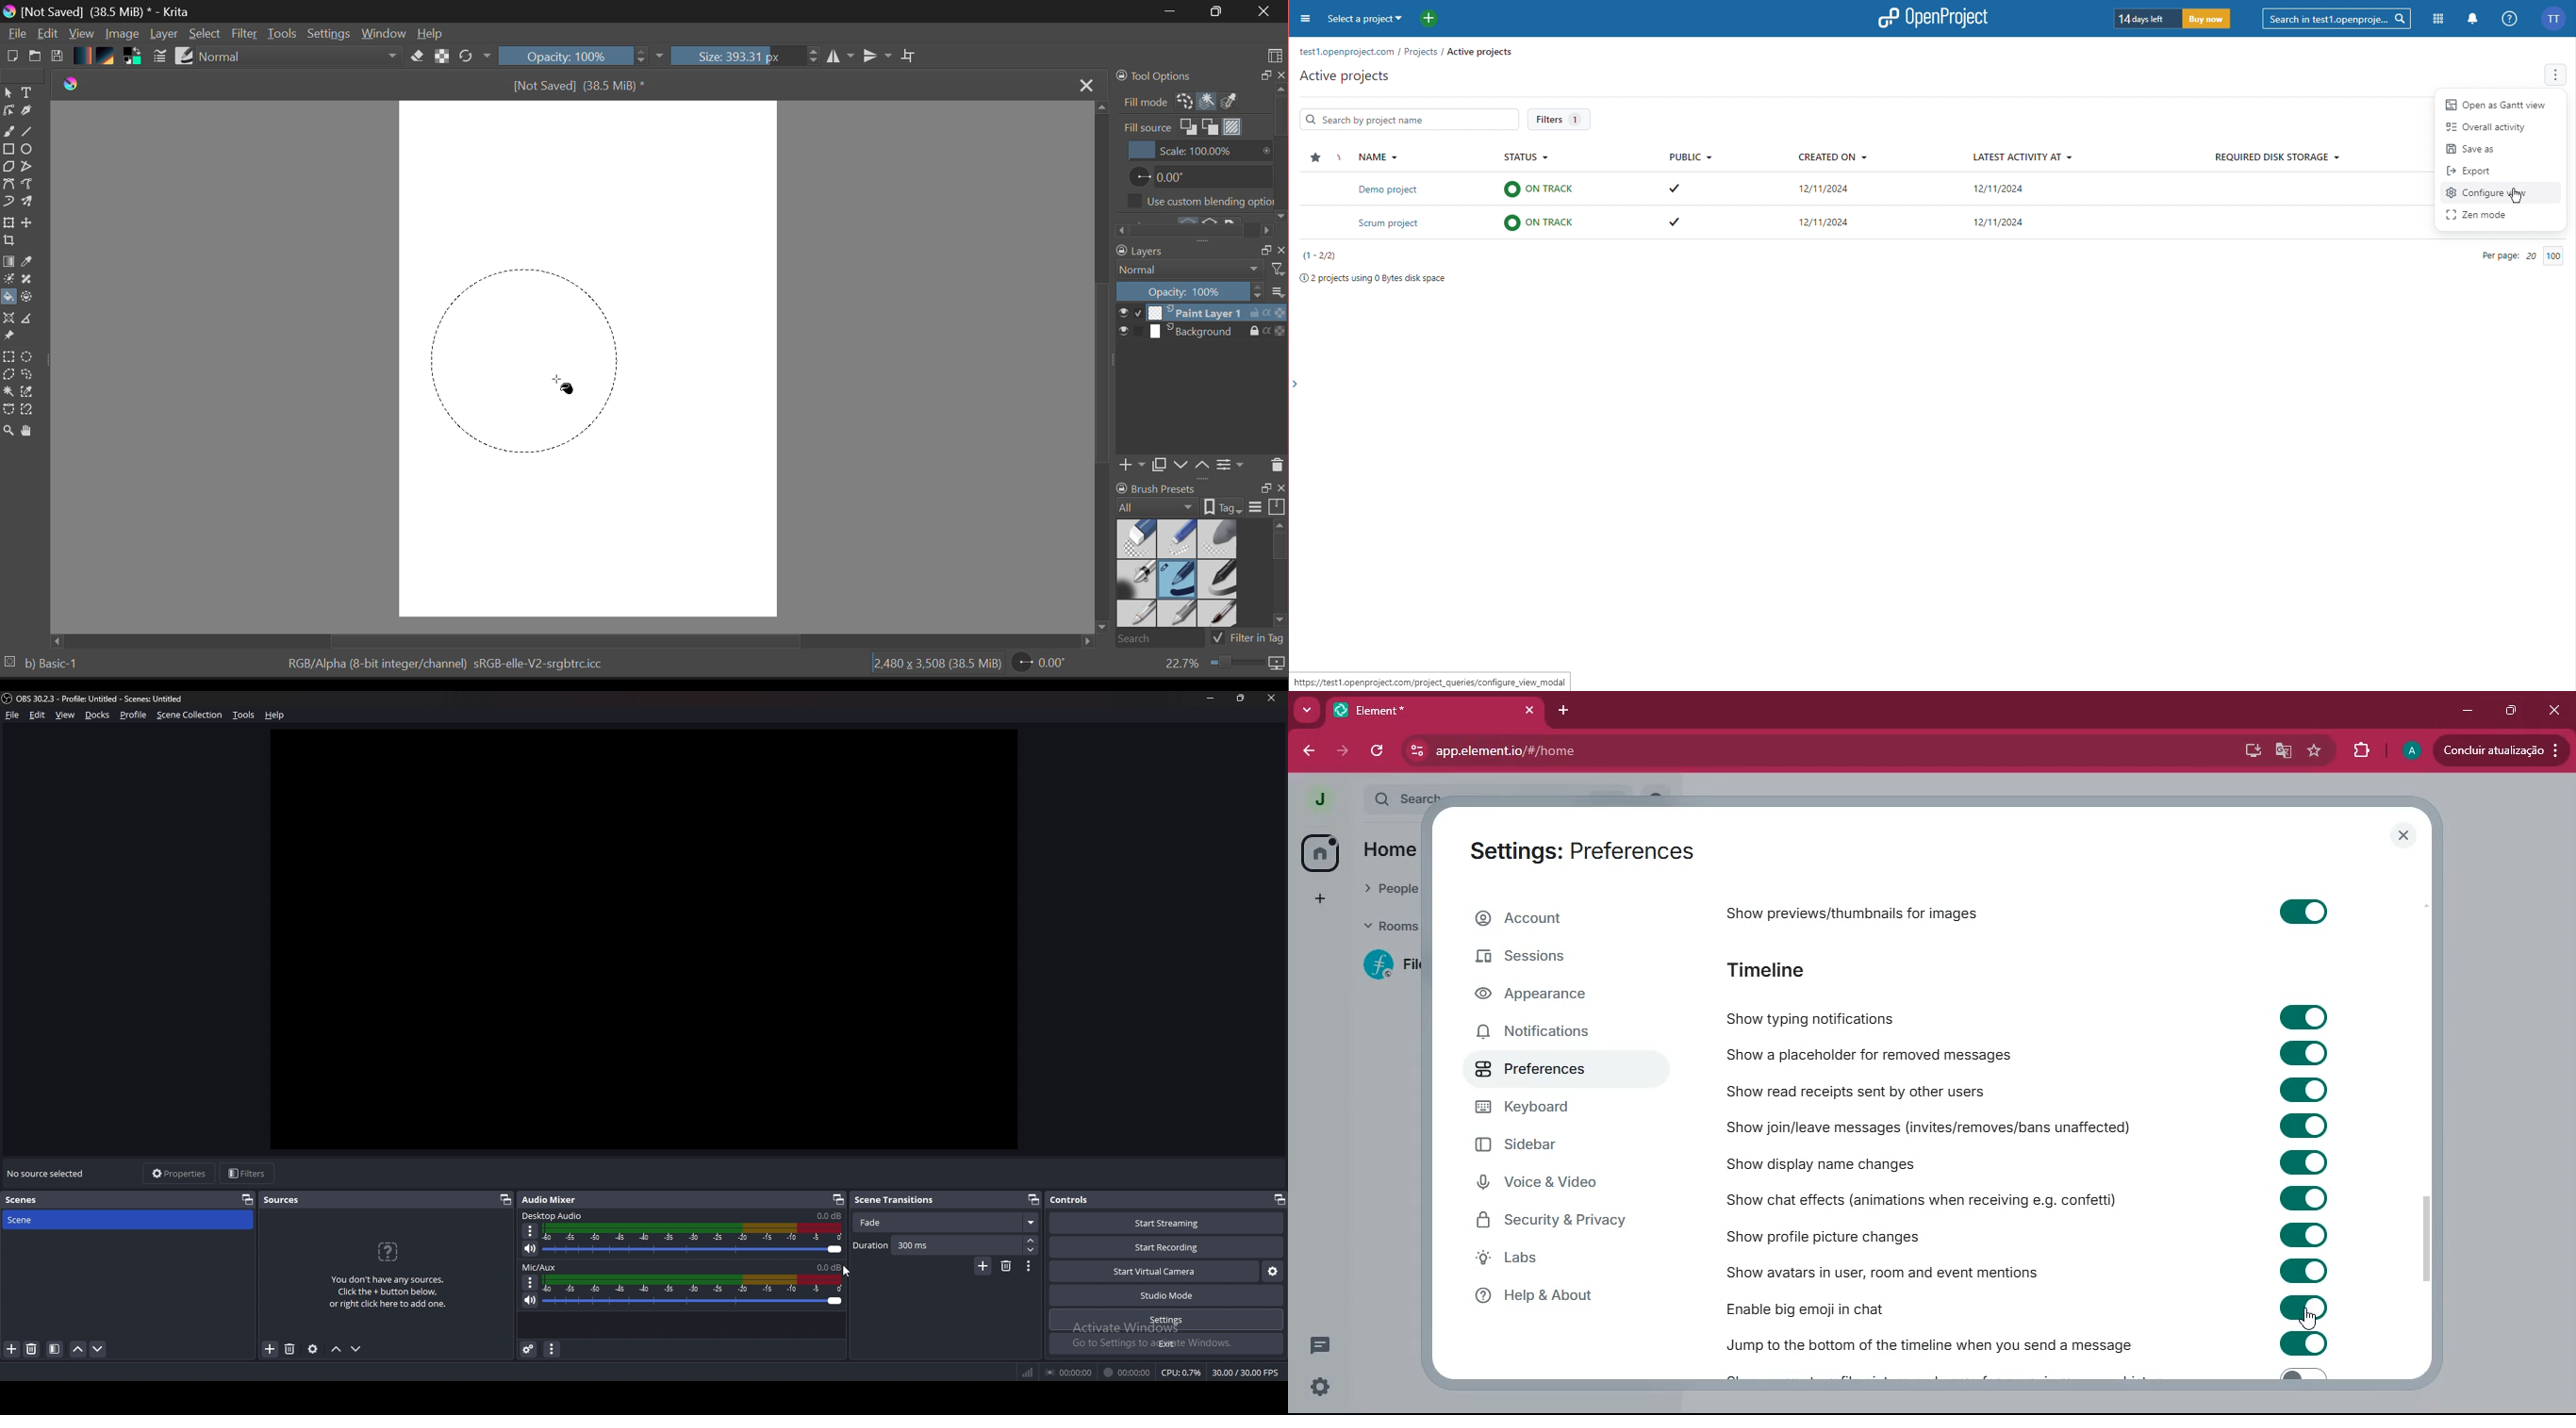 This screenshot has width=2576, height=1428. Describe the element at coordinates (1316, 801) in the screenshot. I see `j` at that location.